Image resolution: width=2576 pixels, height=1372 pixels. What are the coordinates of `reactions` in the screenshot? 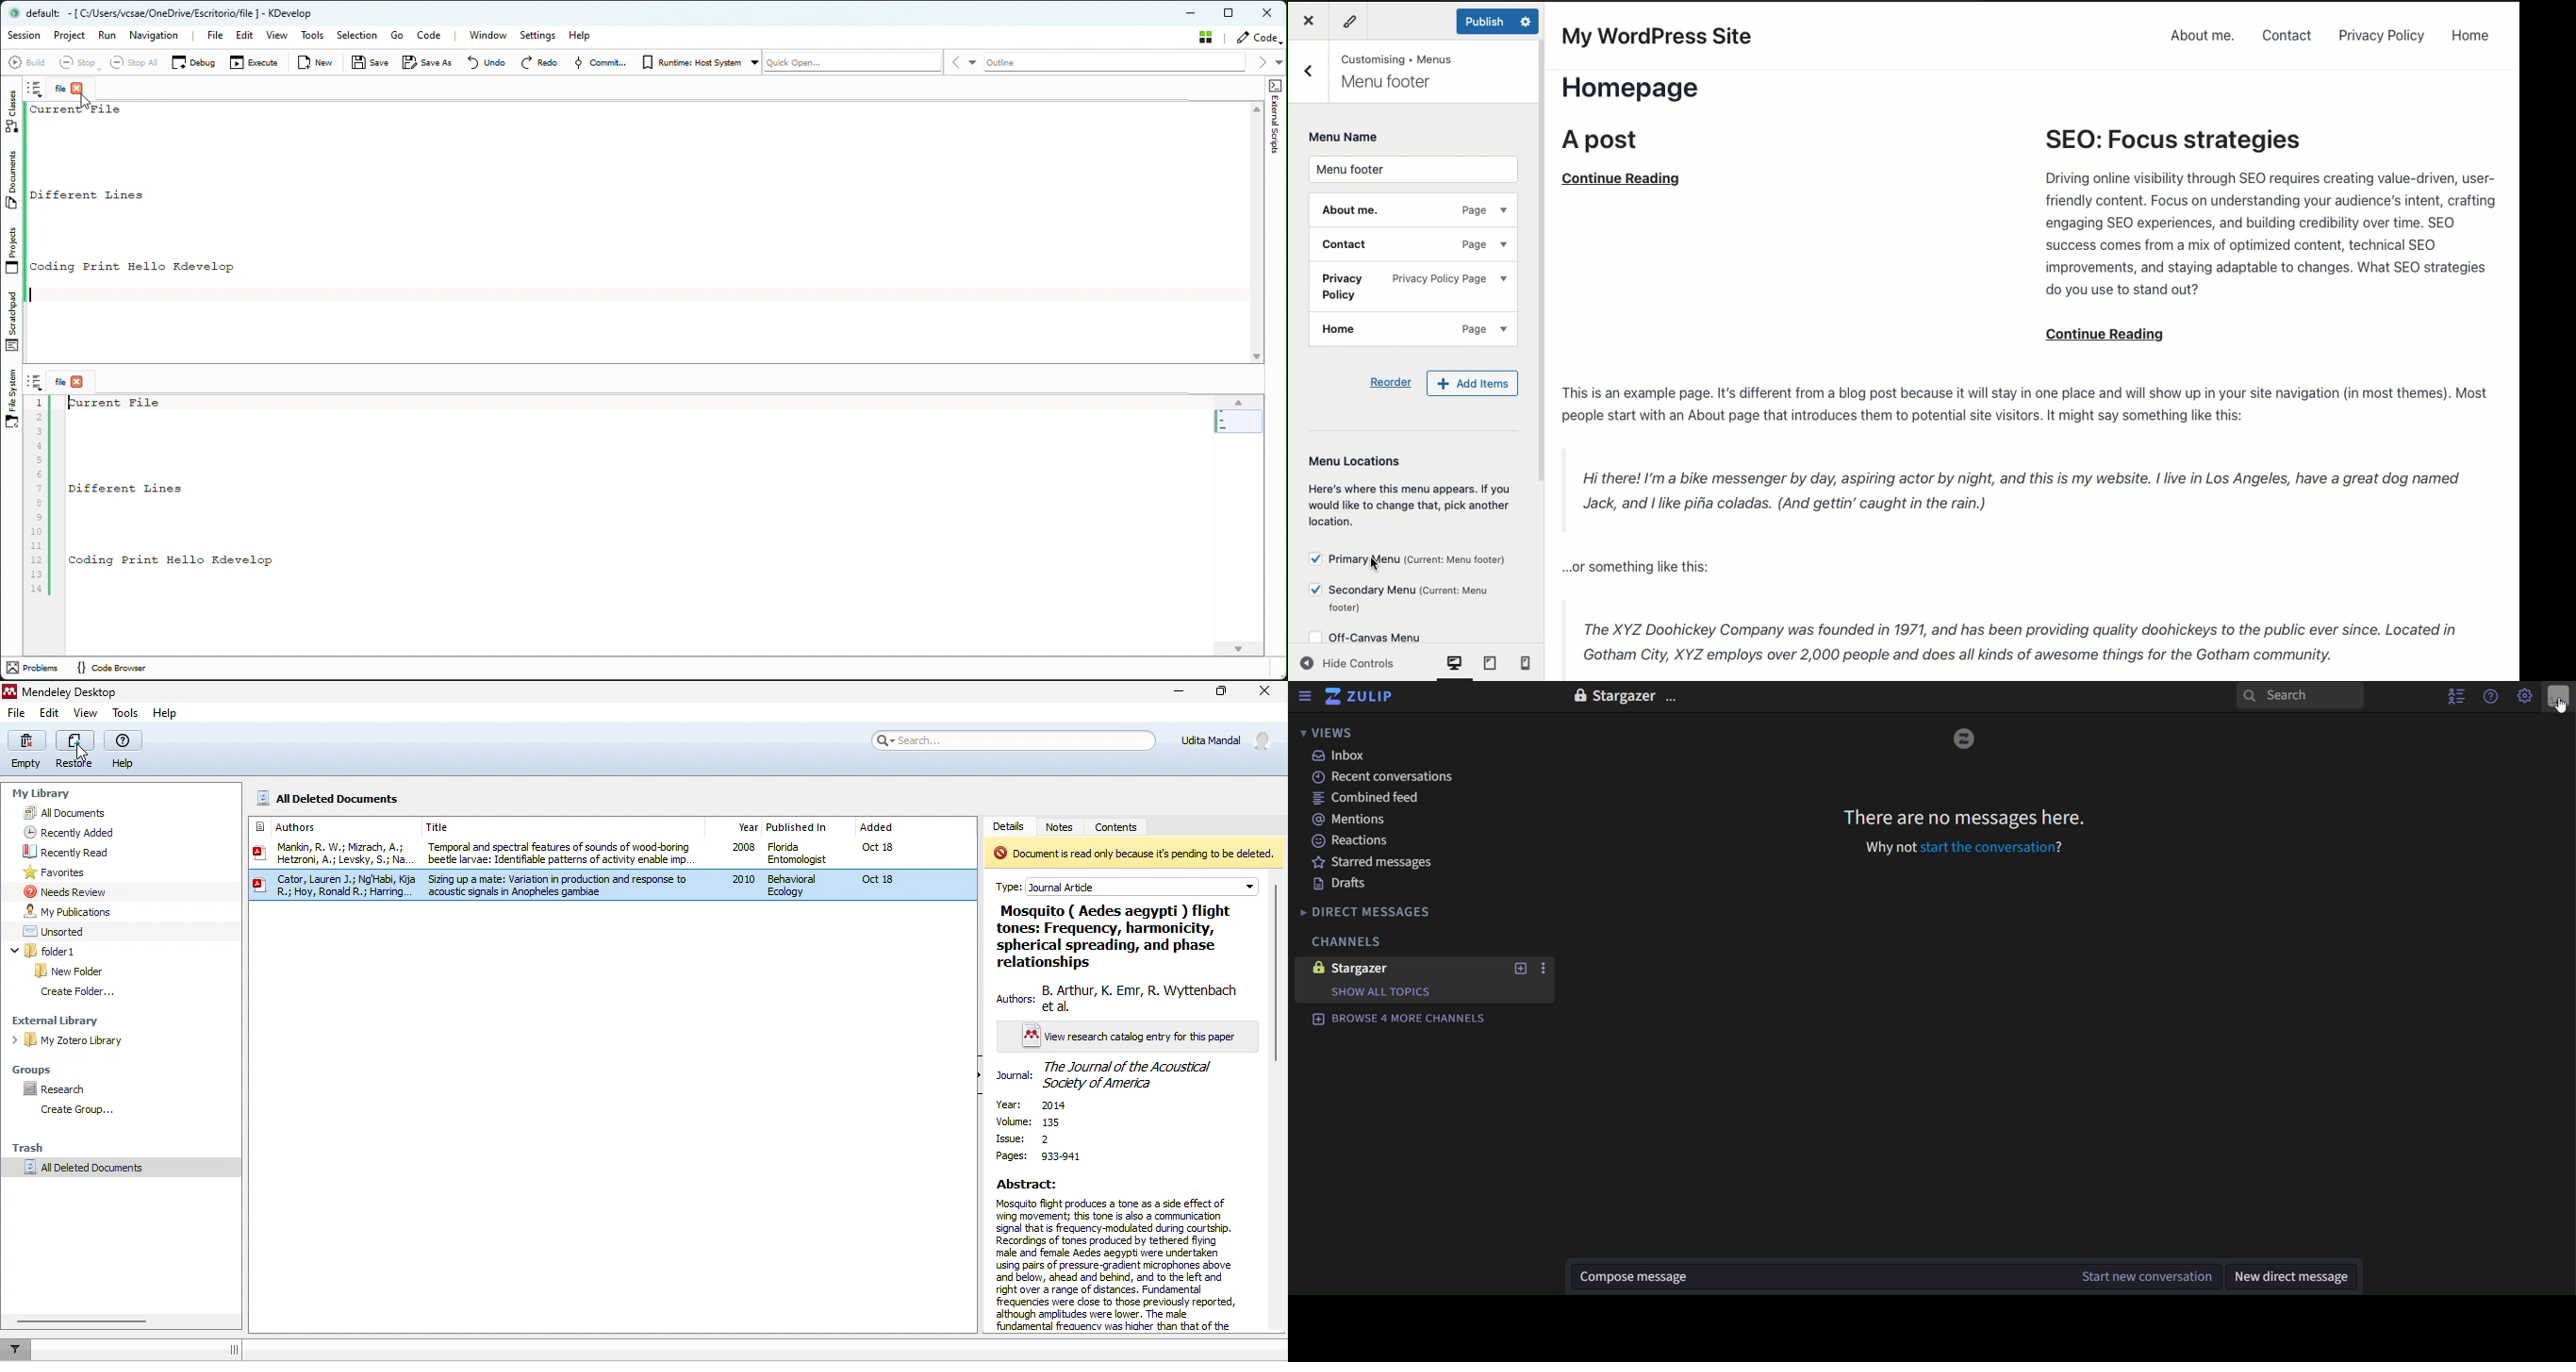 It's located at (1351, 842).